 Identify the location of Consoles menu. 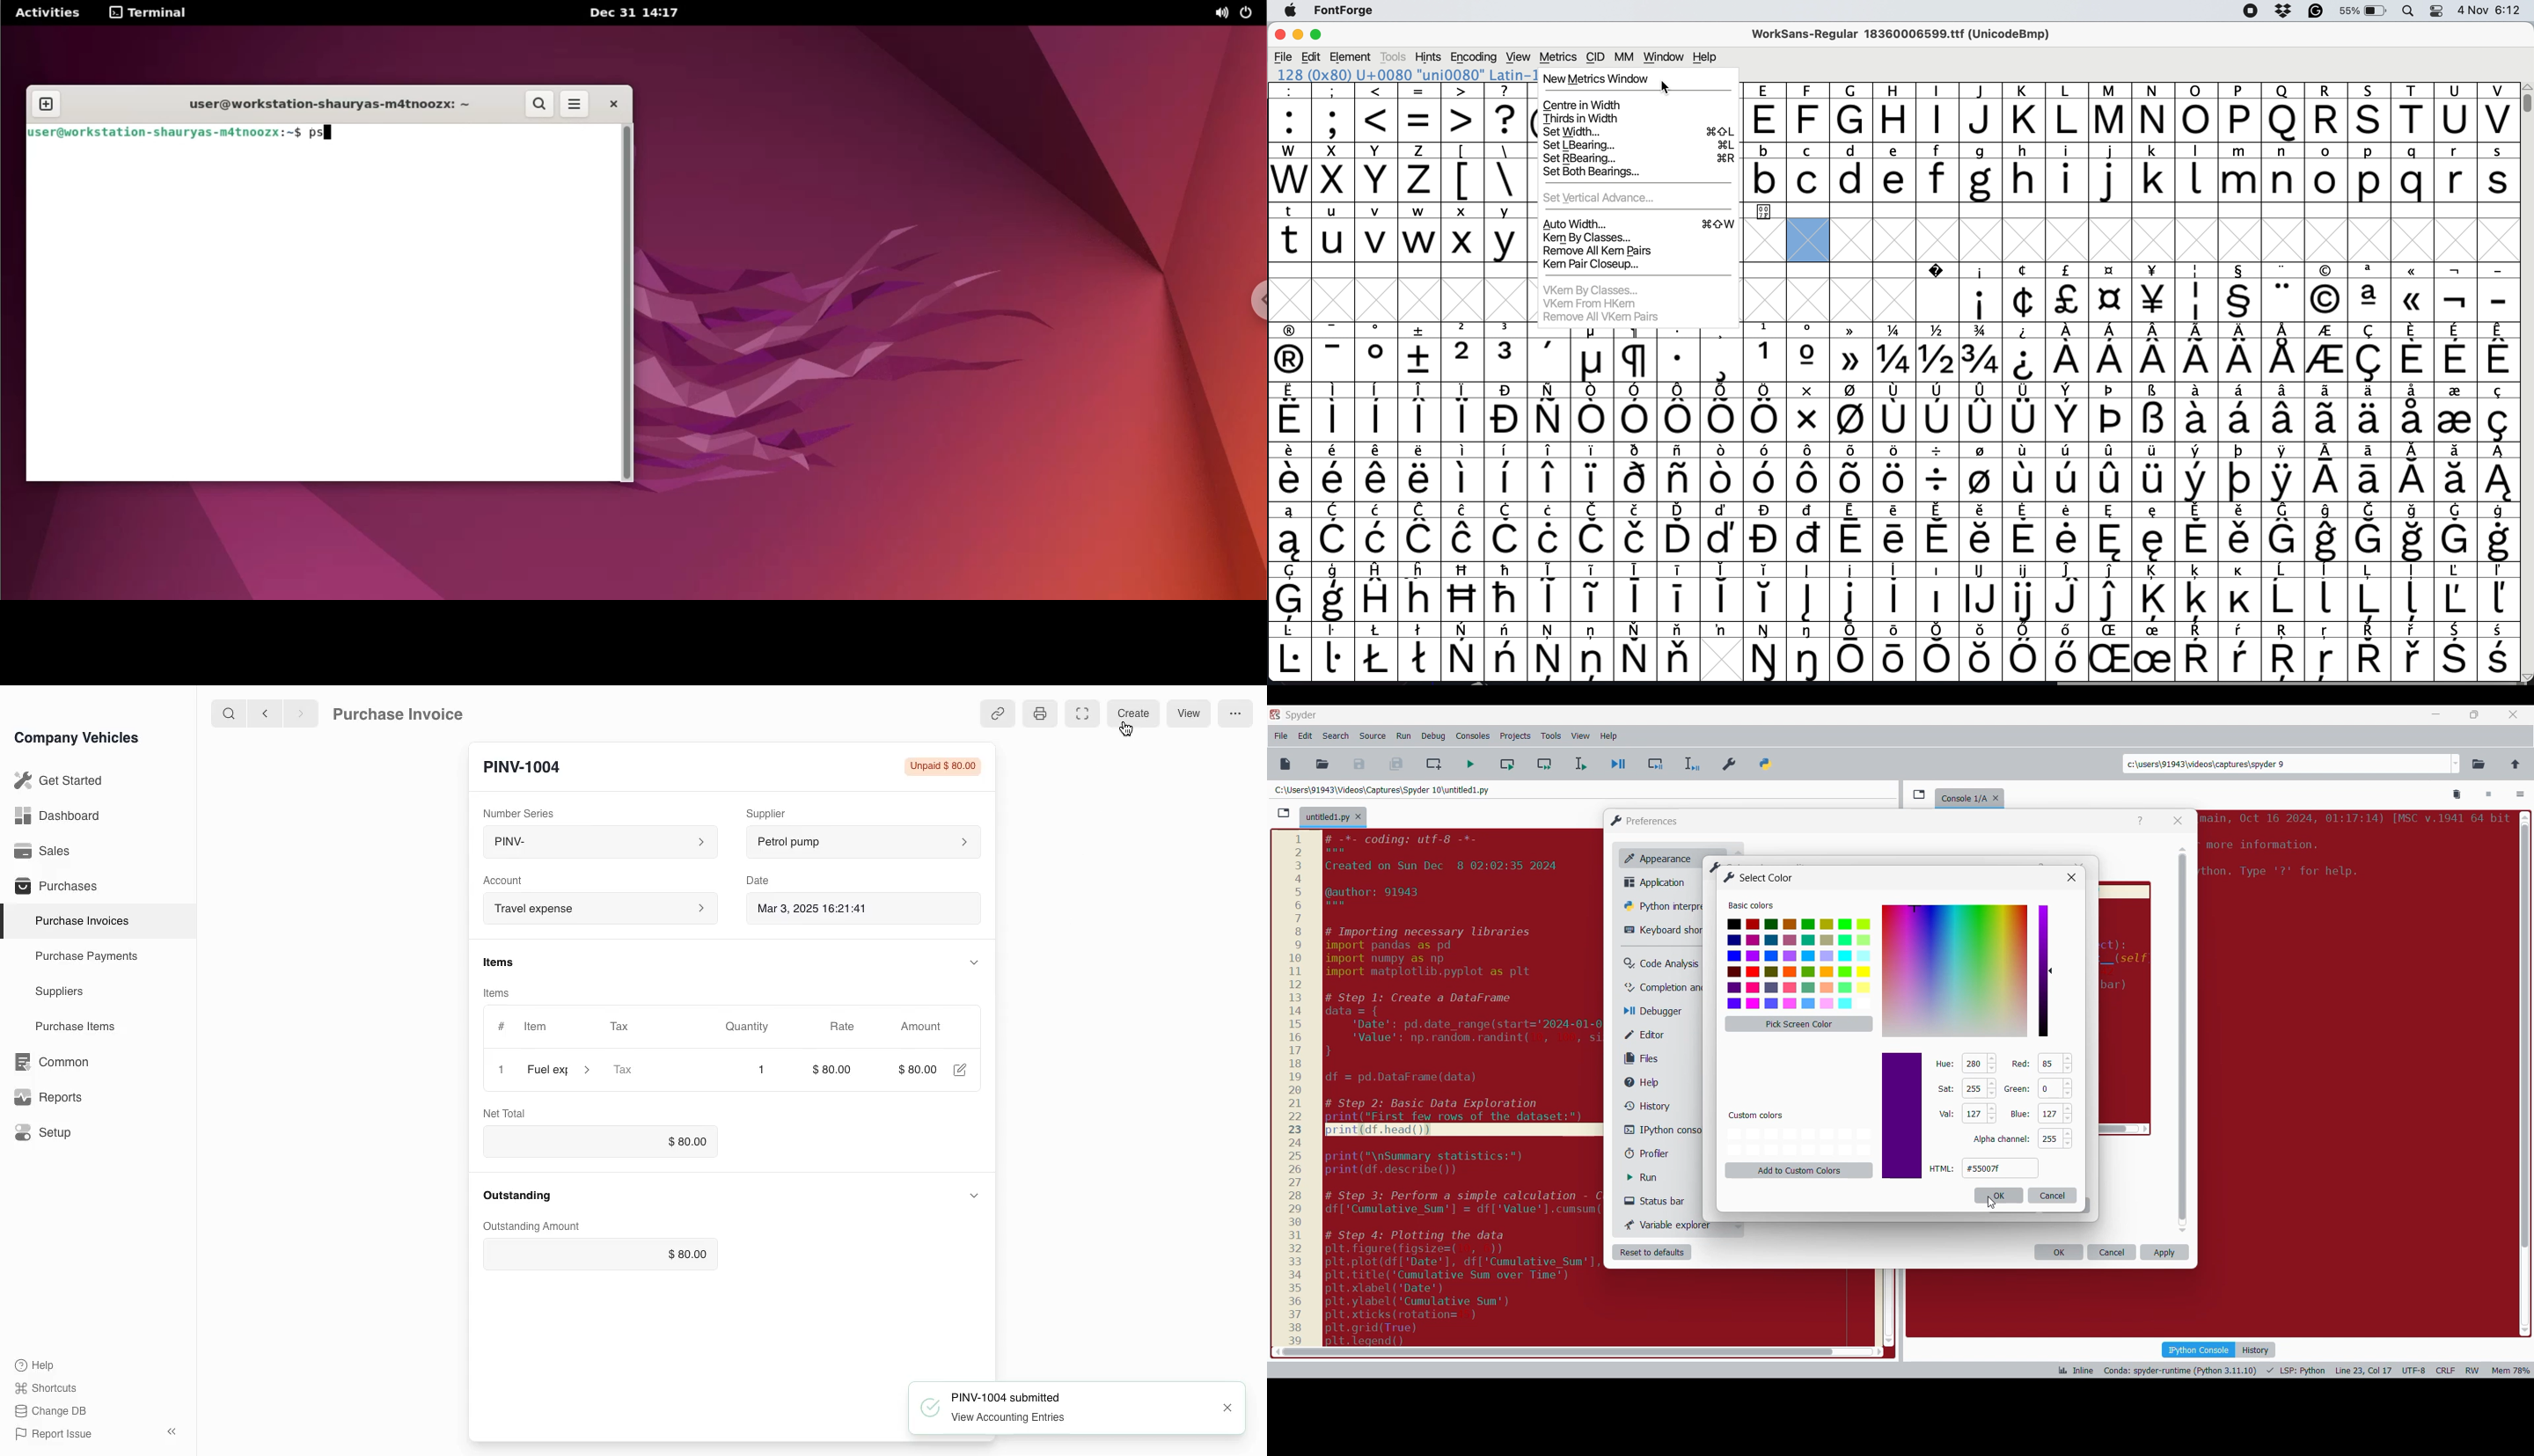
(1473, 736).